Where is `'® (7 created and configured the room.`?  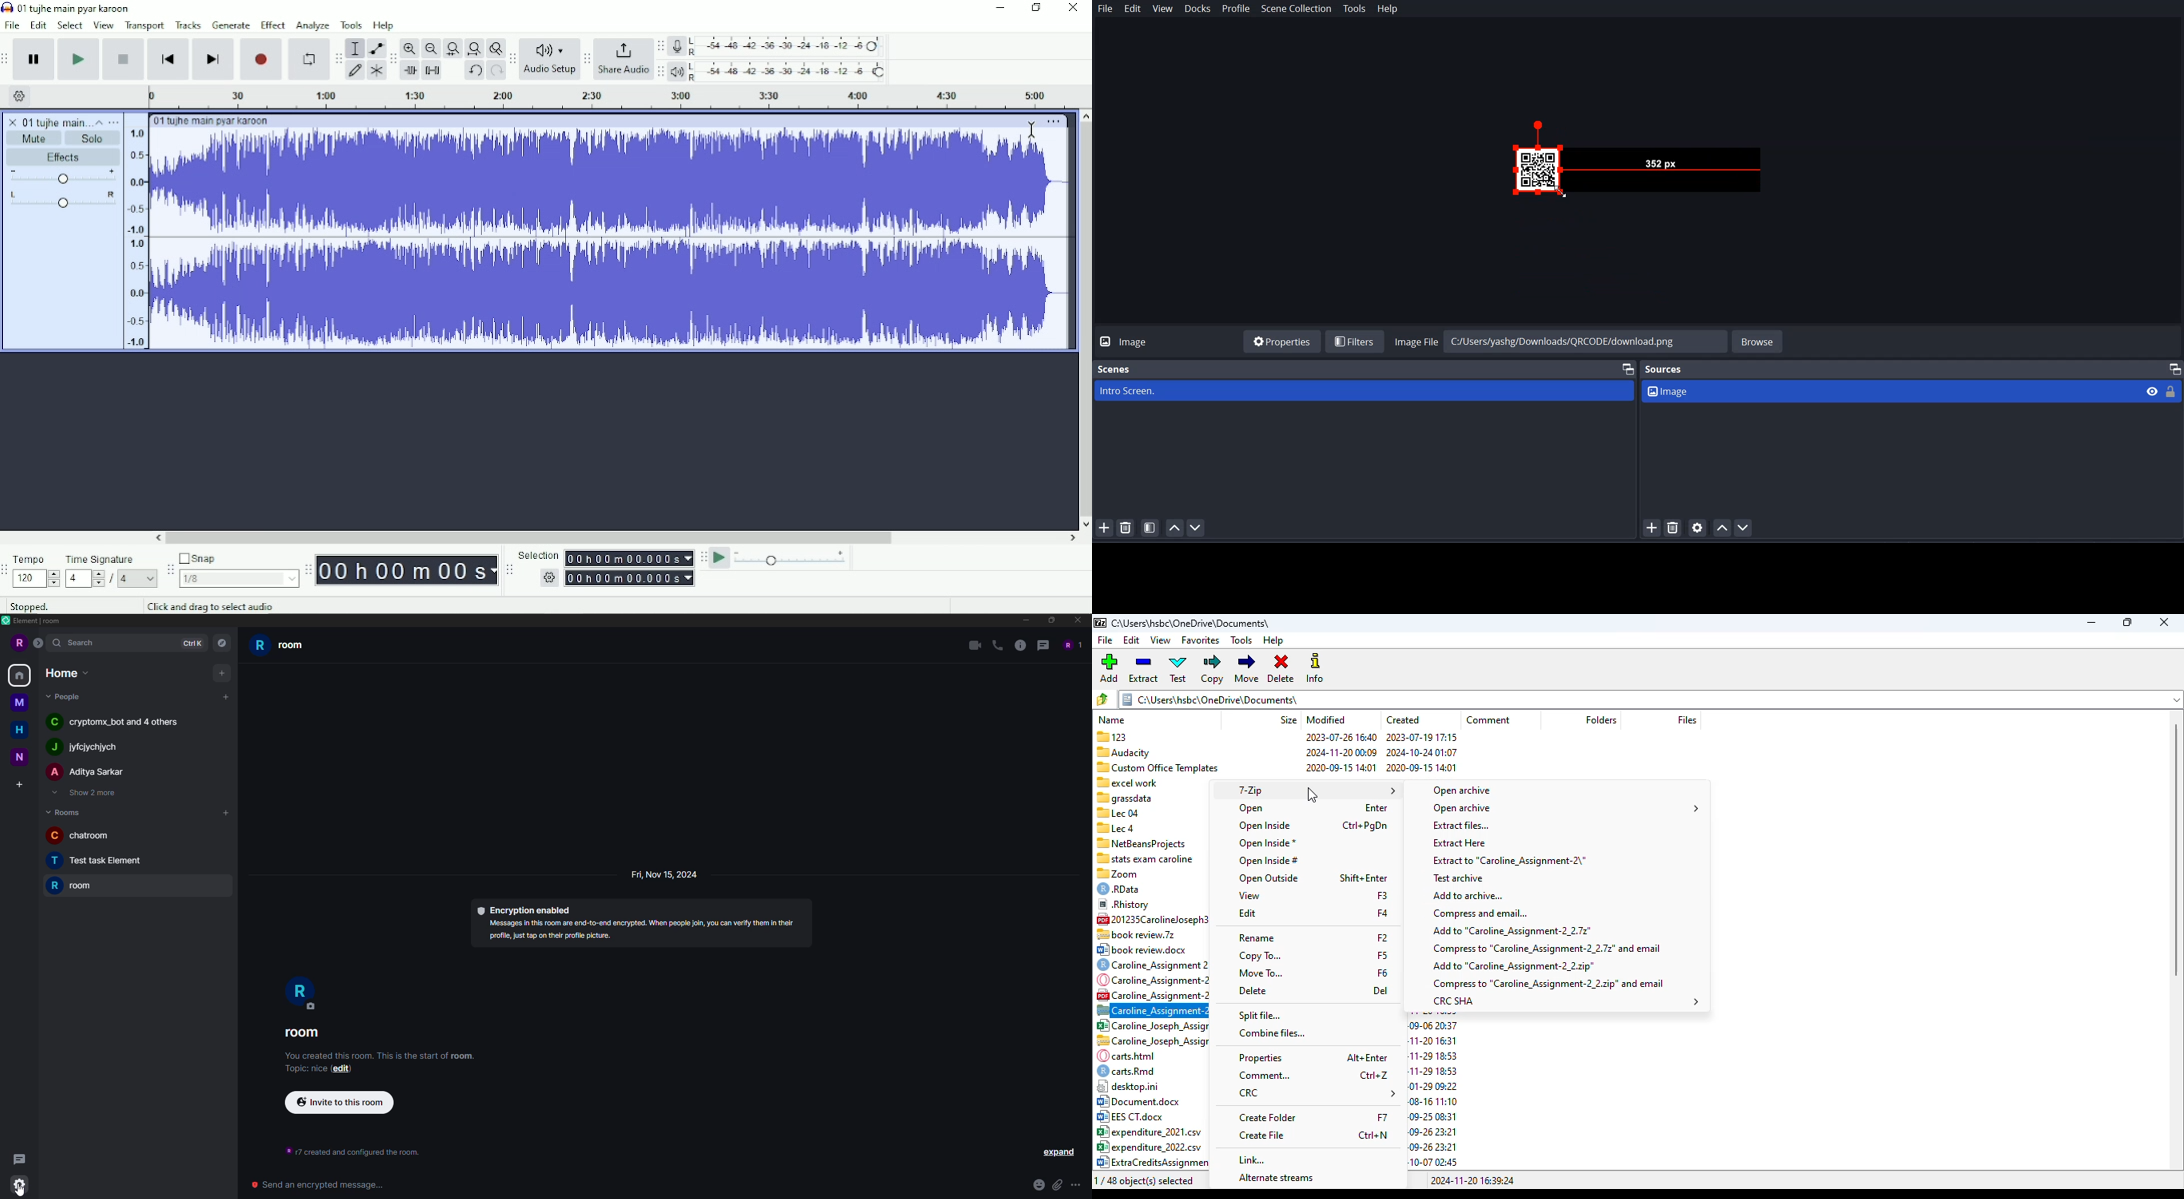
'® (7 created and configured the room. is located at coordinates (354, 1153).